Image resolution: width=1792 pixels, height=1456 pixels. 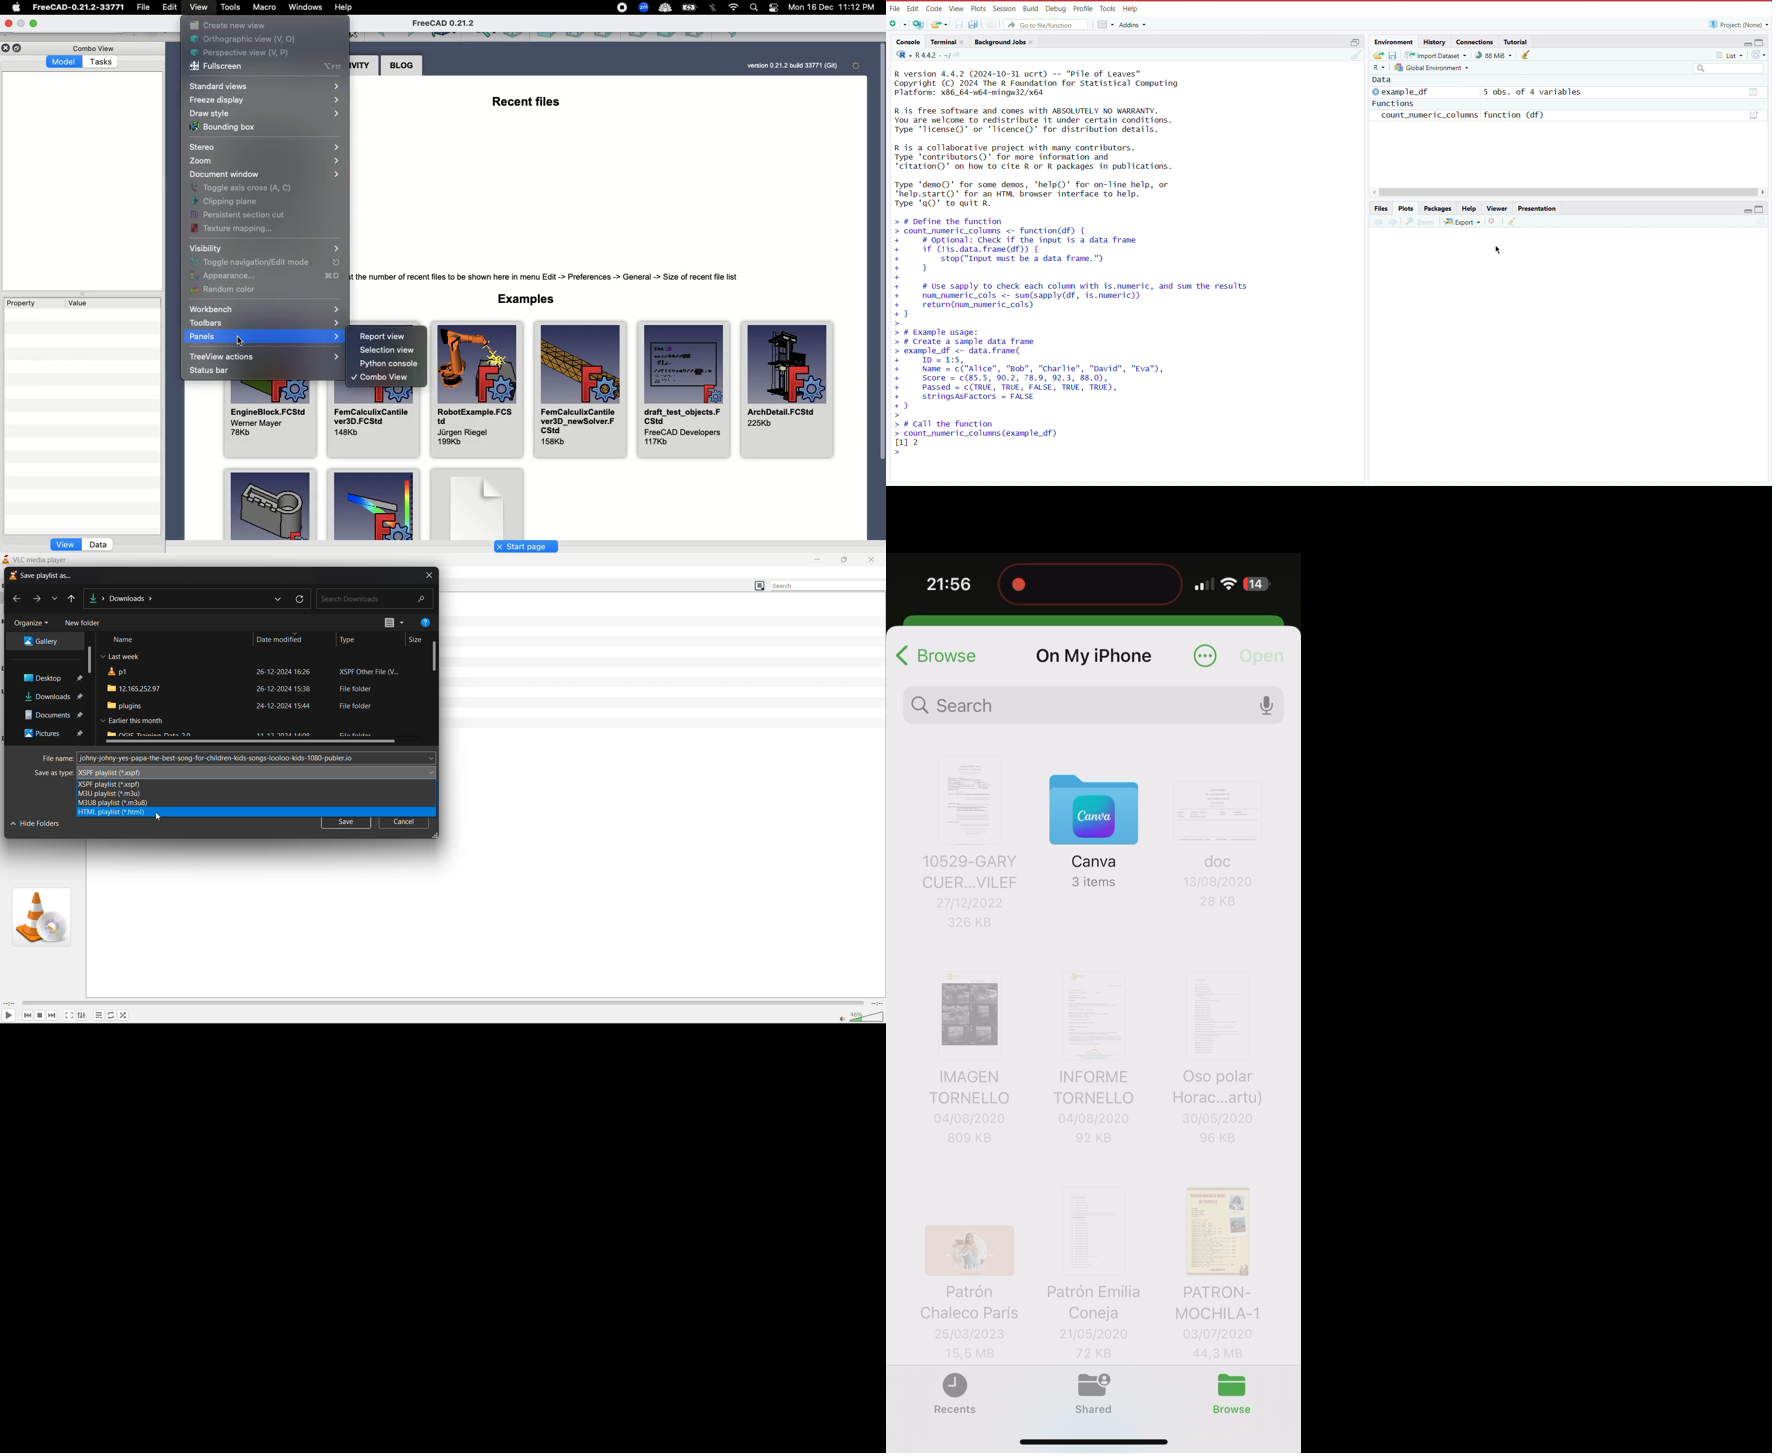 I want to click on zoom, so click(x=644, y=7).